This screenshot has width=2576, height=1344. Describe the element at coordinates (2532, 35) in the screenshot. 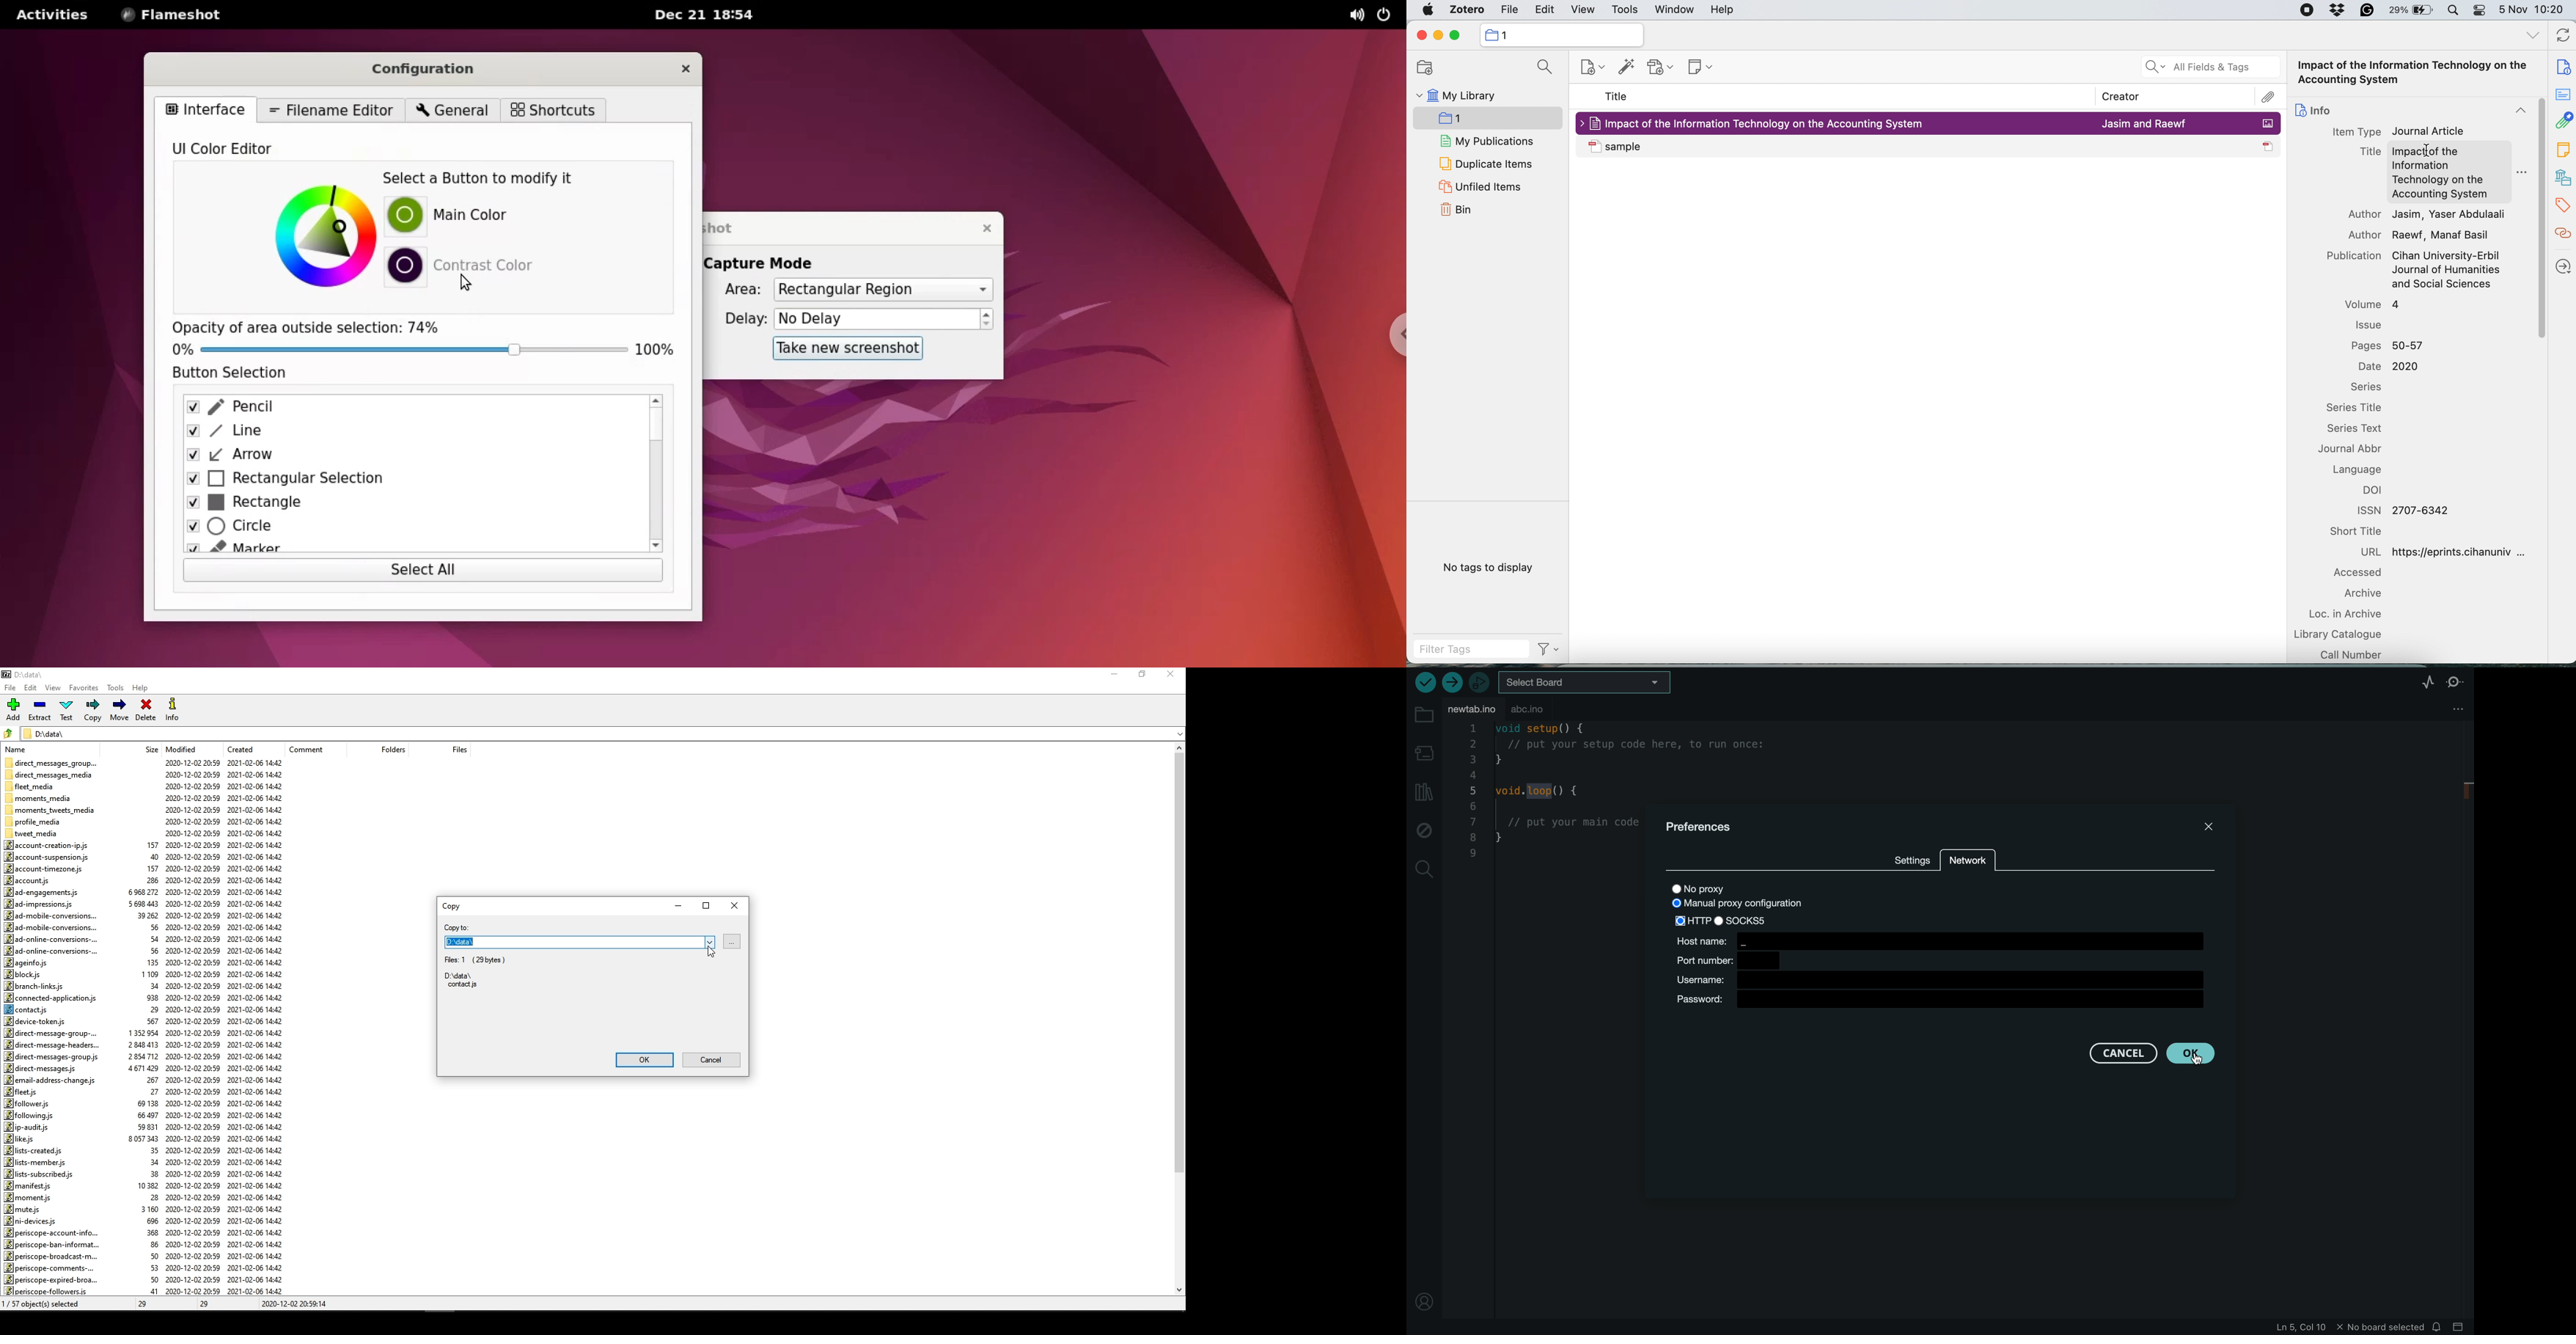

I see `all tags` at that location.